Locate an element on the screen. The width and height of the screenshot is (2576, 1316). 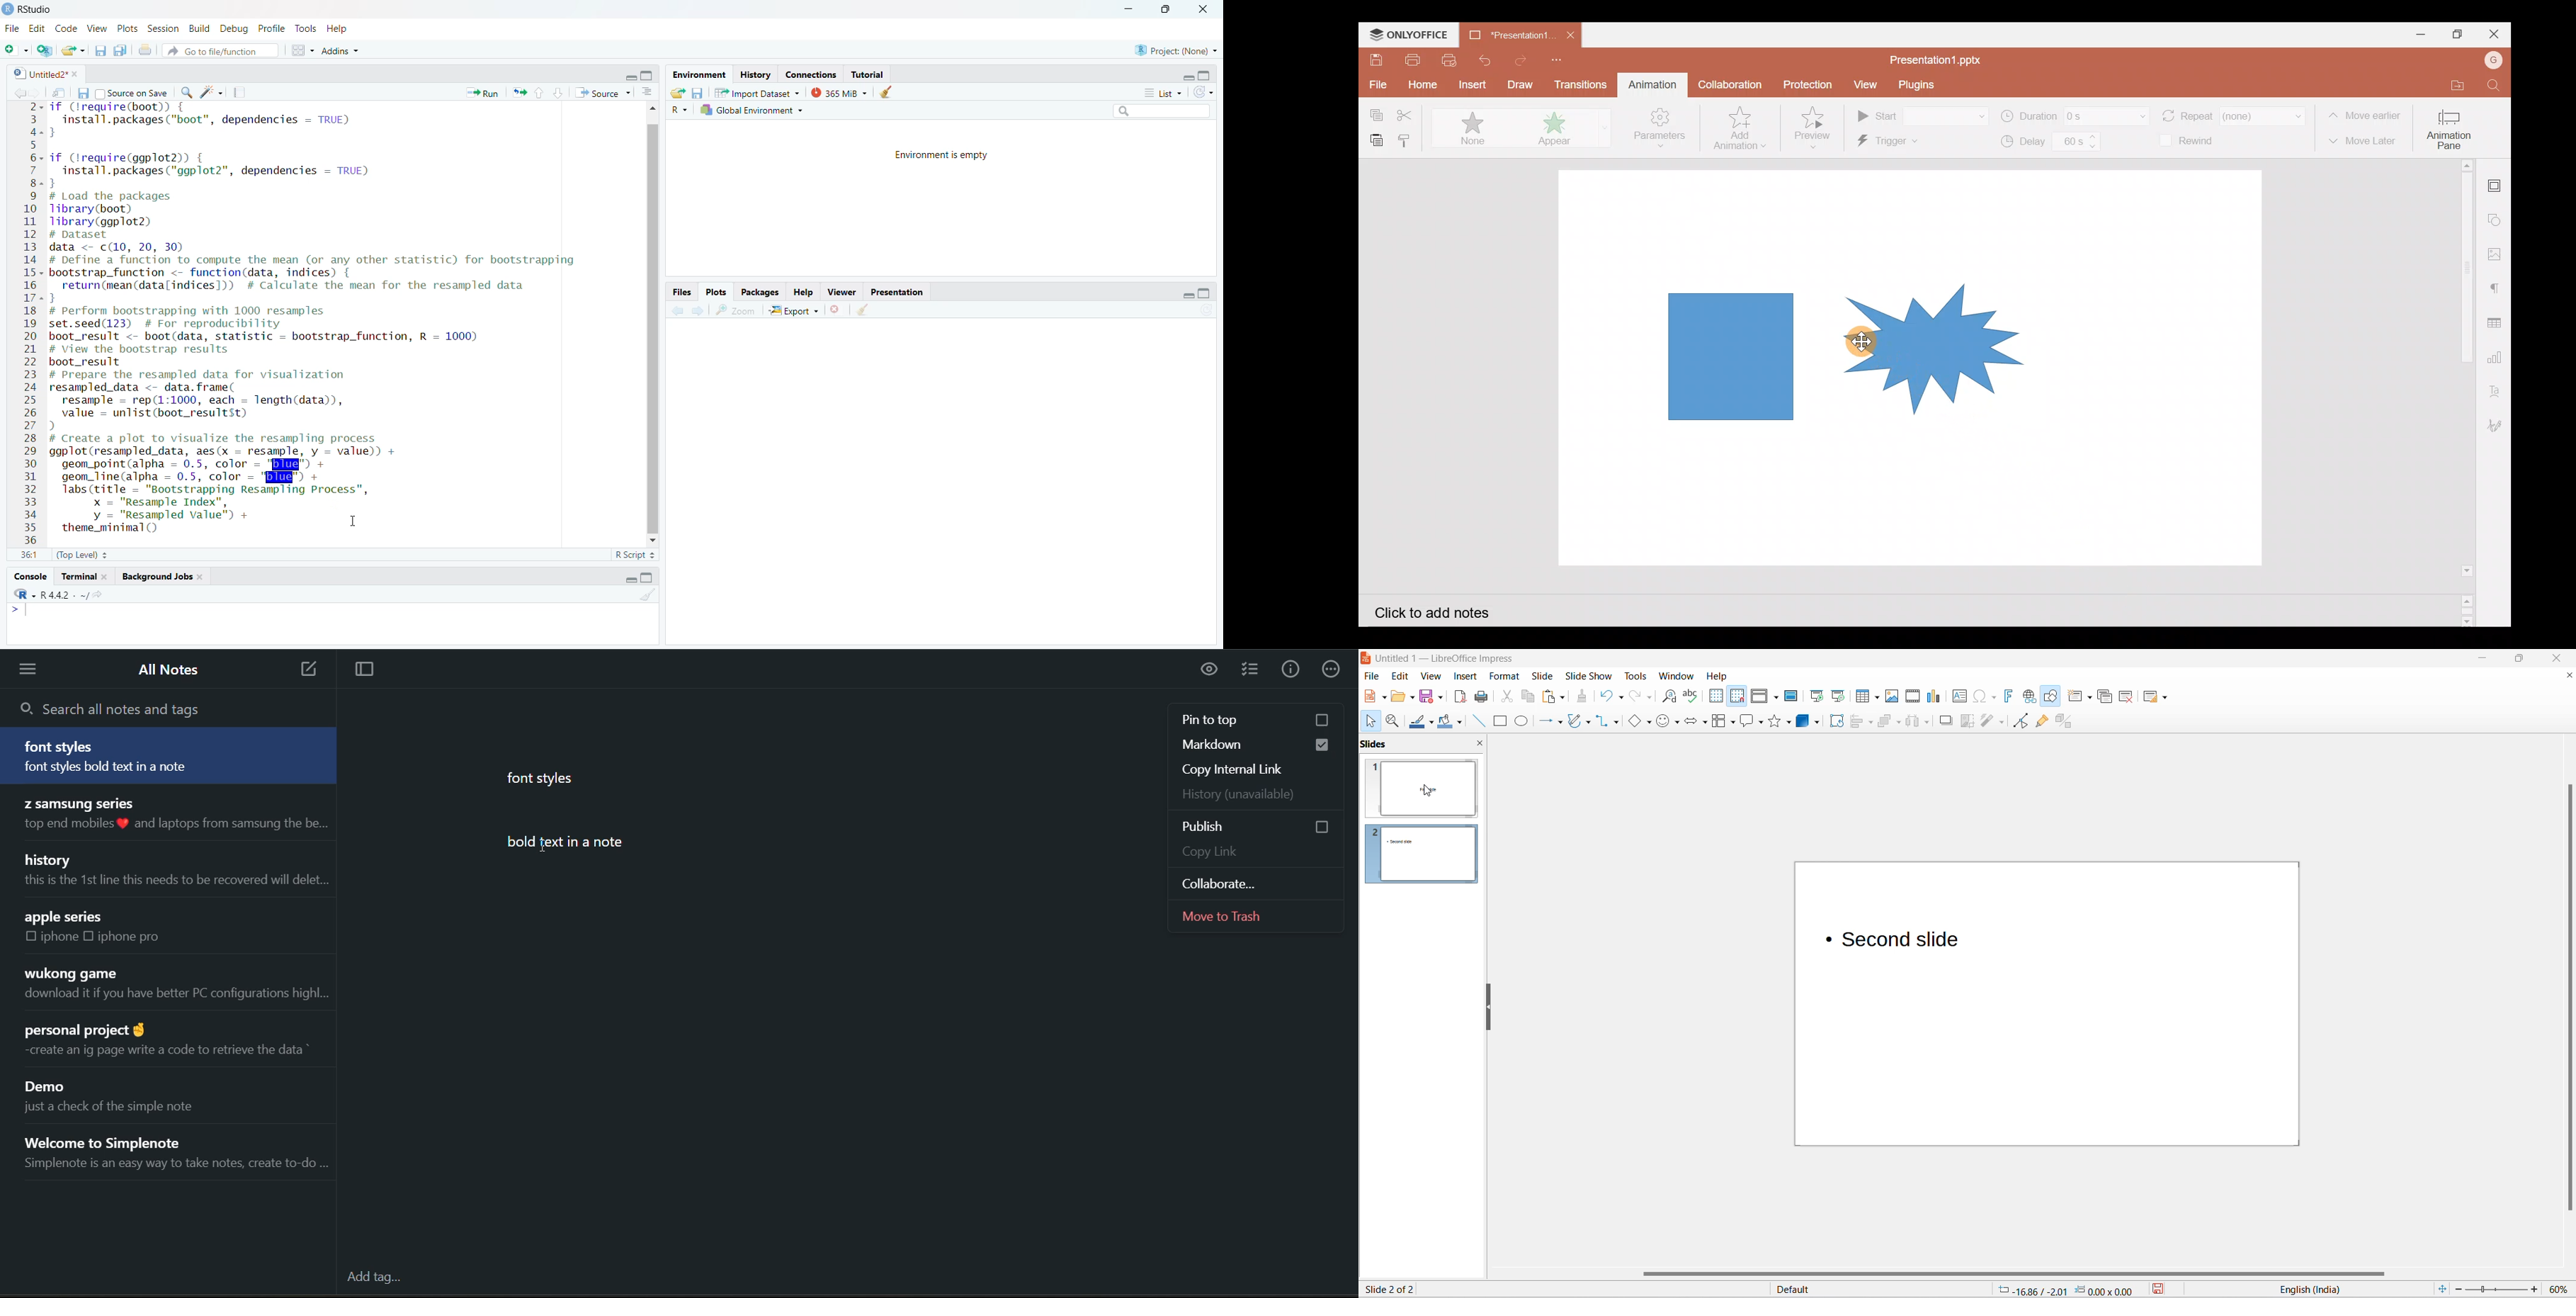
horizontal scroll bar is located at coordinates (2017, 1273).